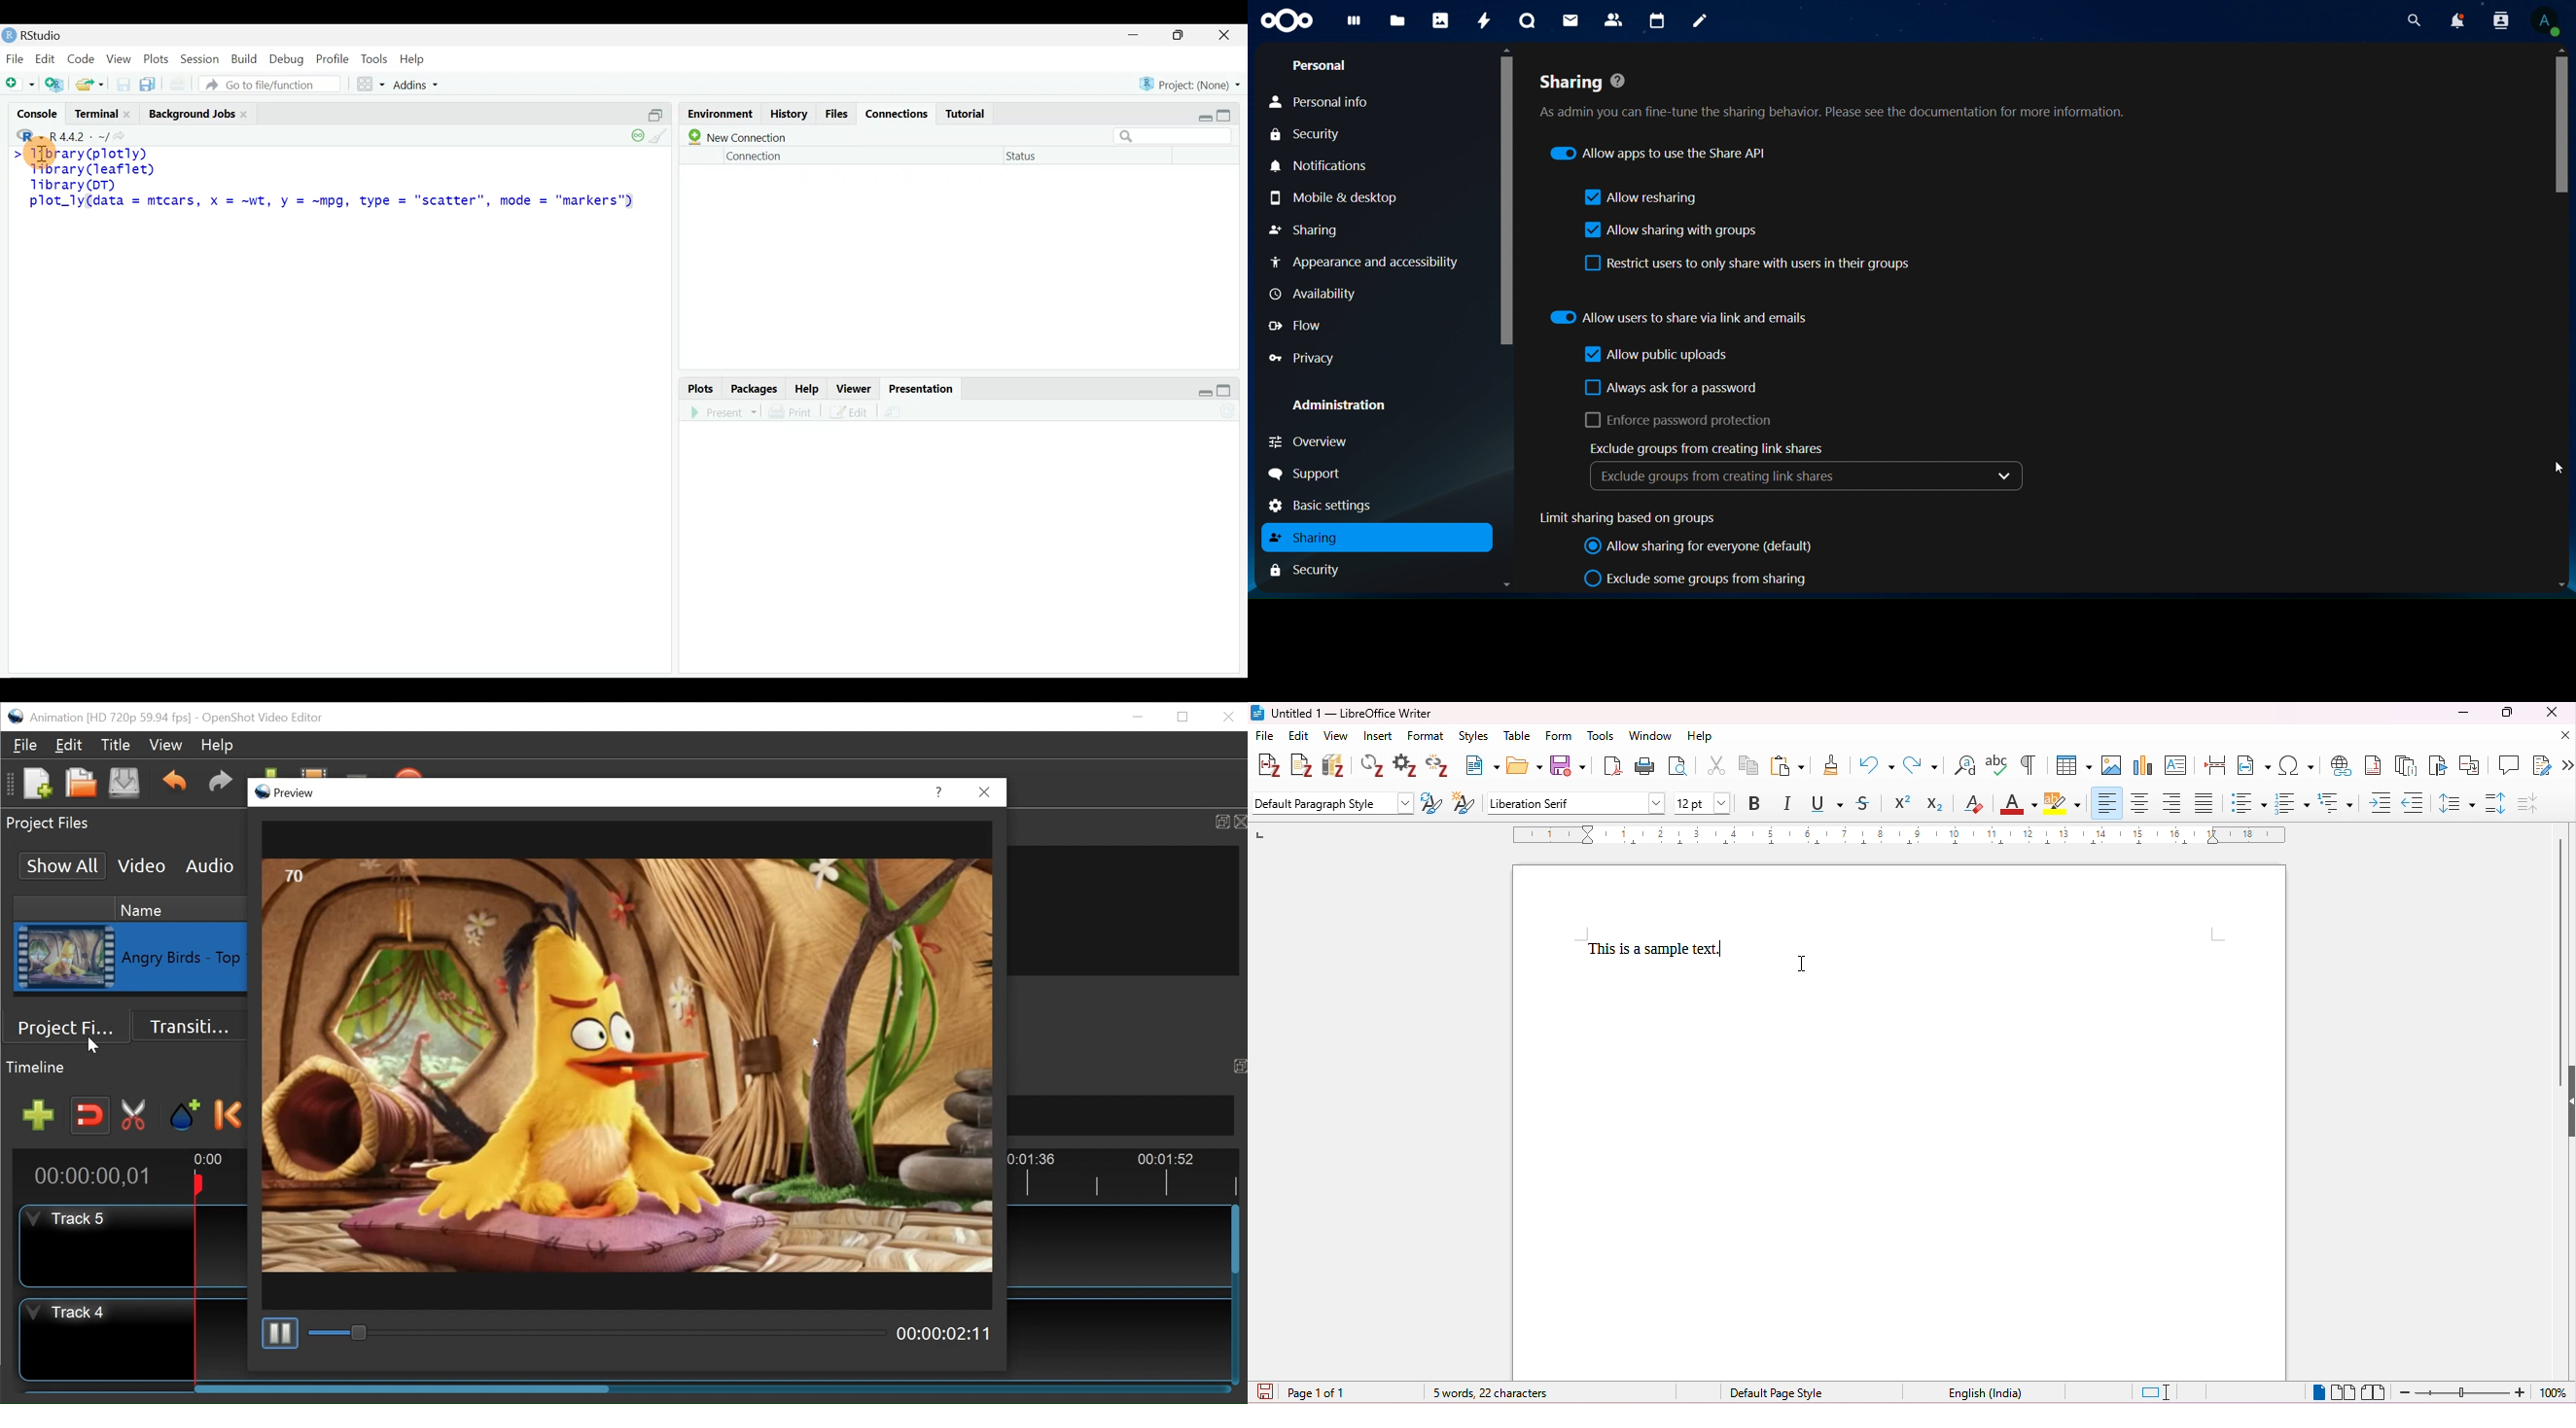 This screenshot has width=2576, height=1428. What do you see at coordinates (150, 85) in the screenshot?
I see `Save all open documents` at bounding box center [150, 85].